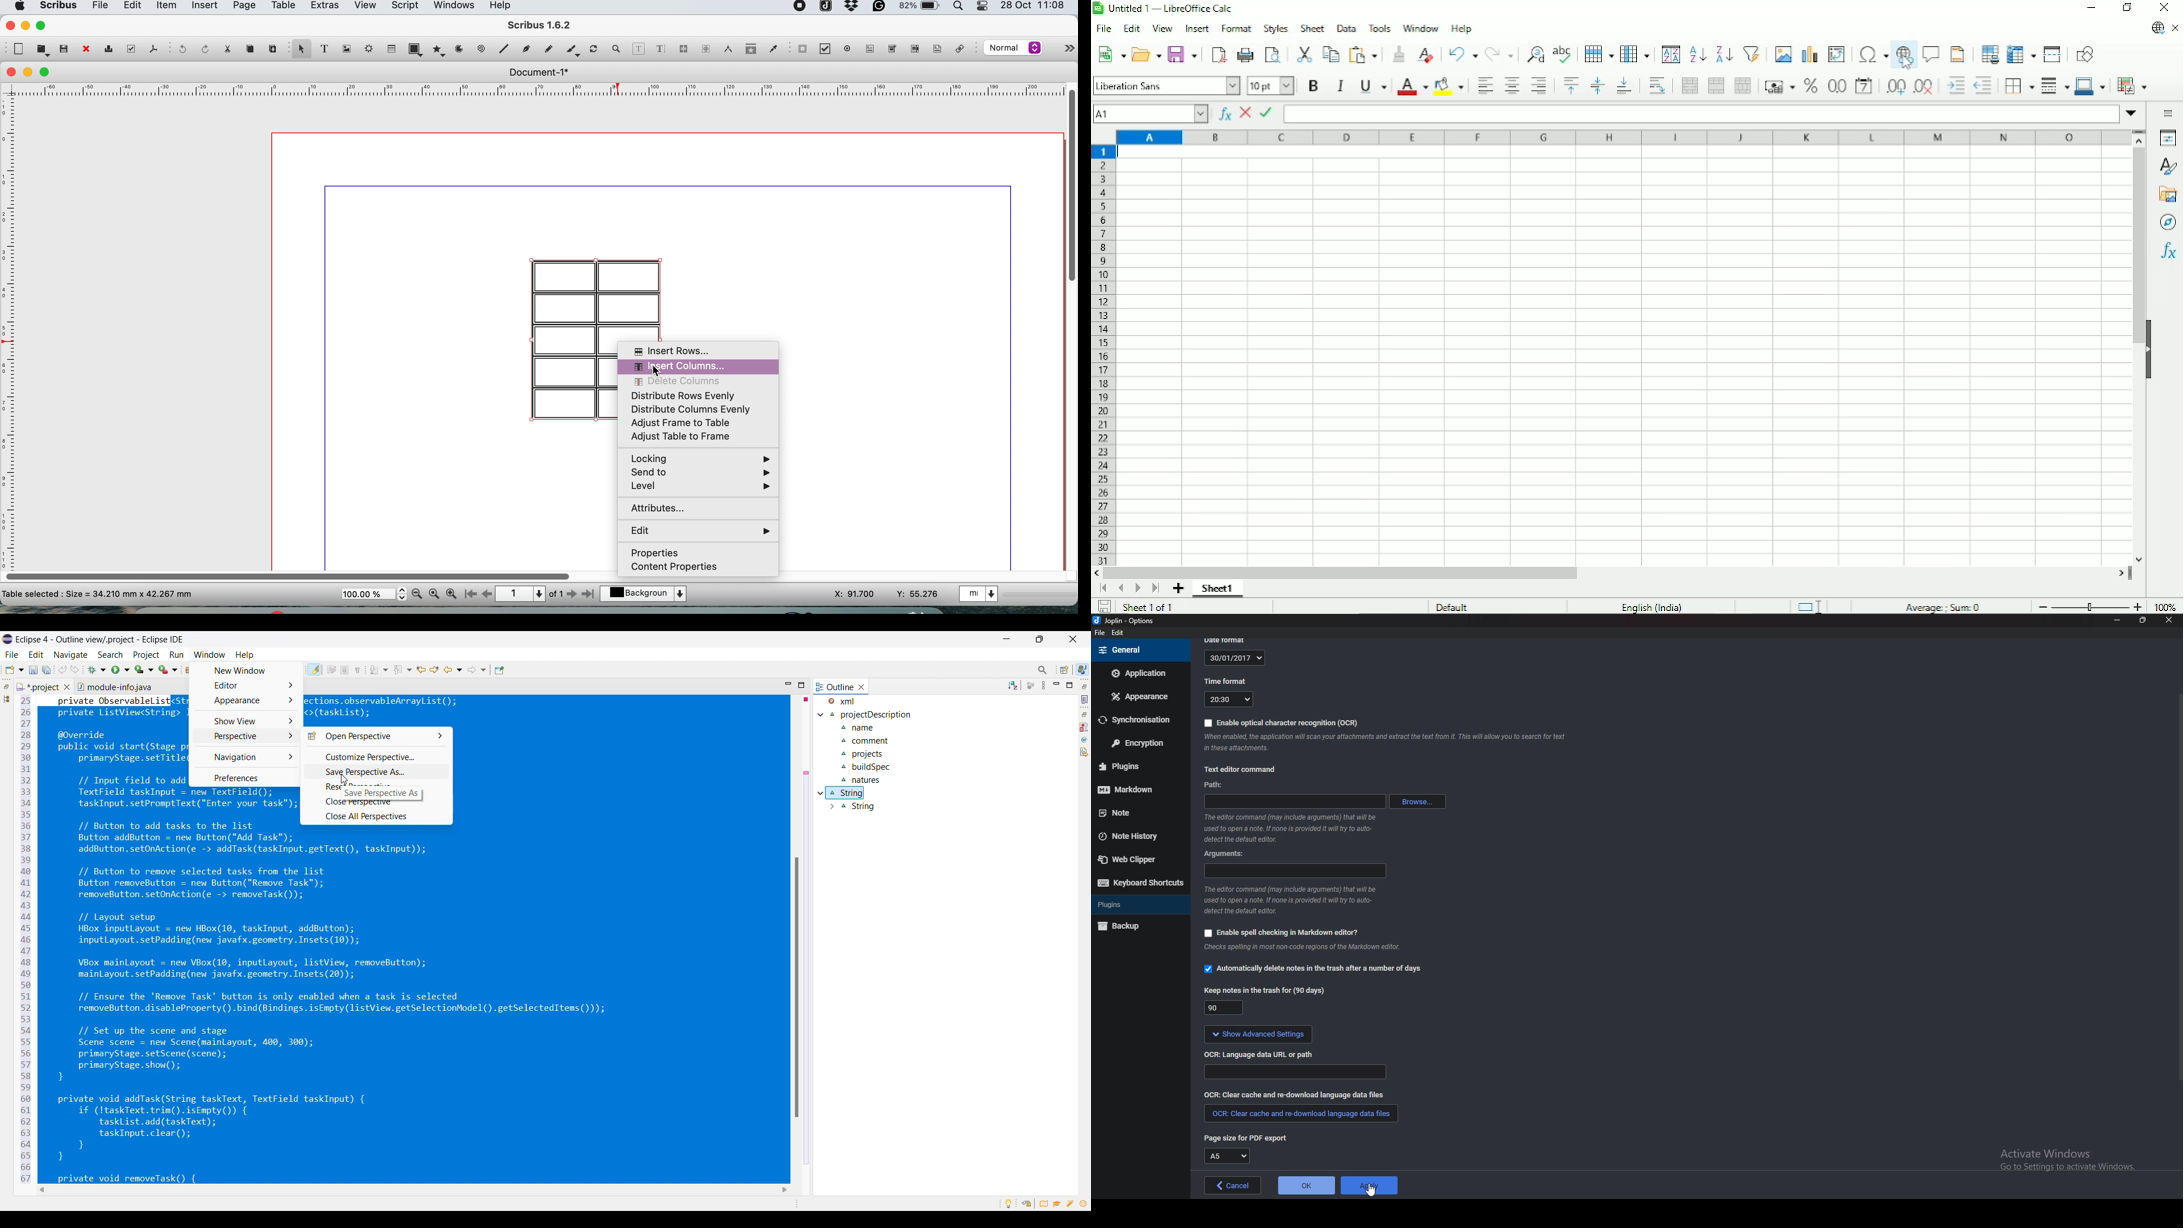 The width and height of the screenshot is (2184, 1232). Describe the element at coordinates (540, 92) in the screenshot. I see `horizontal scale` at that location.